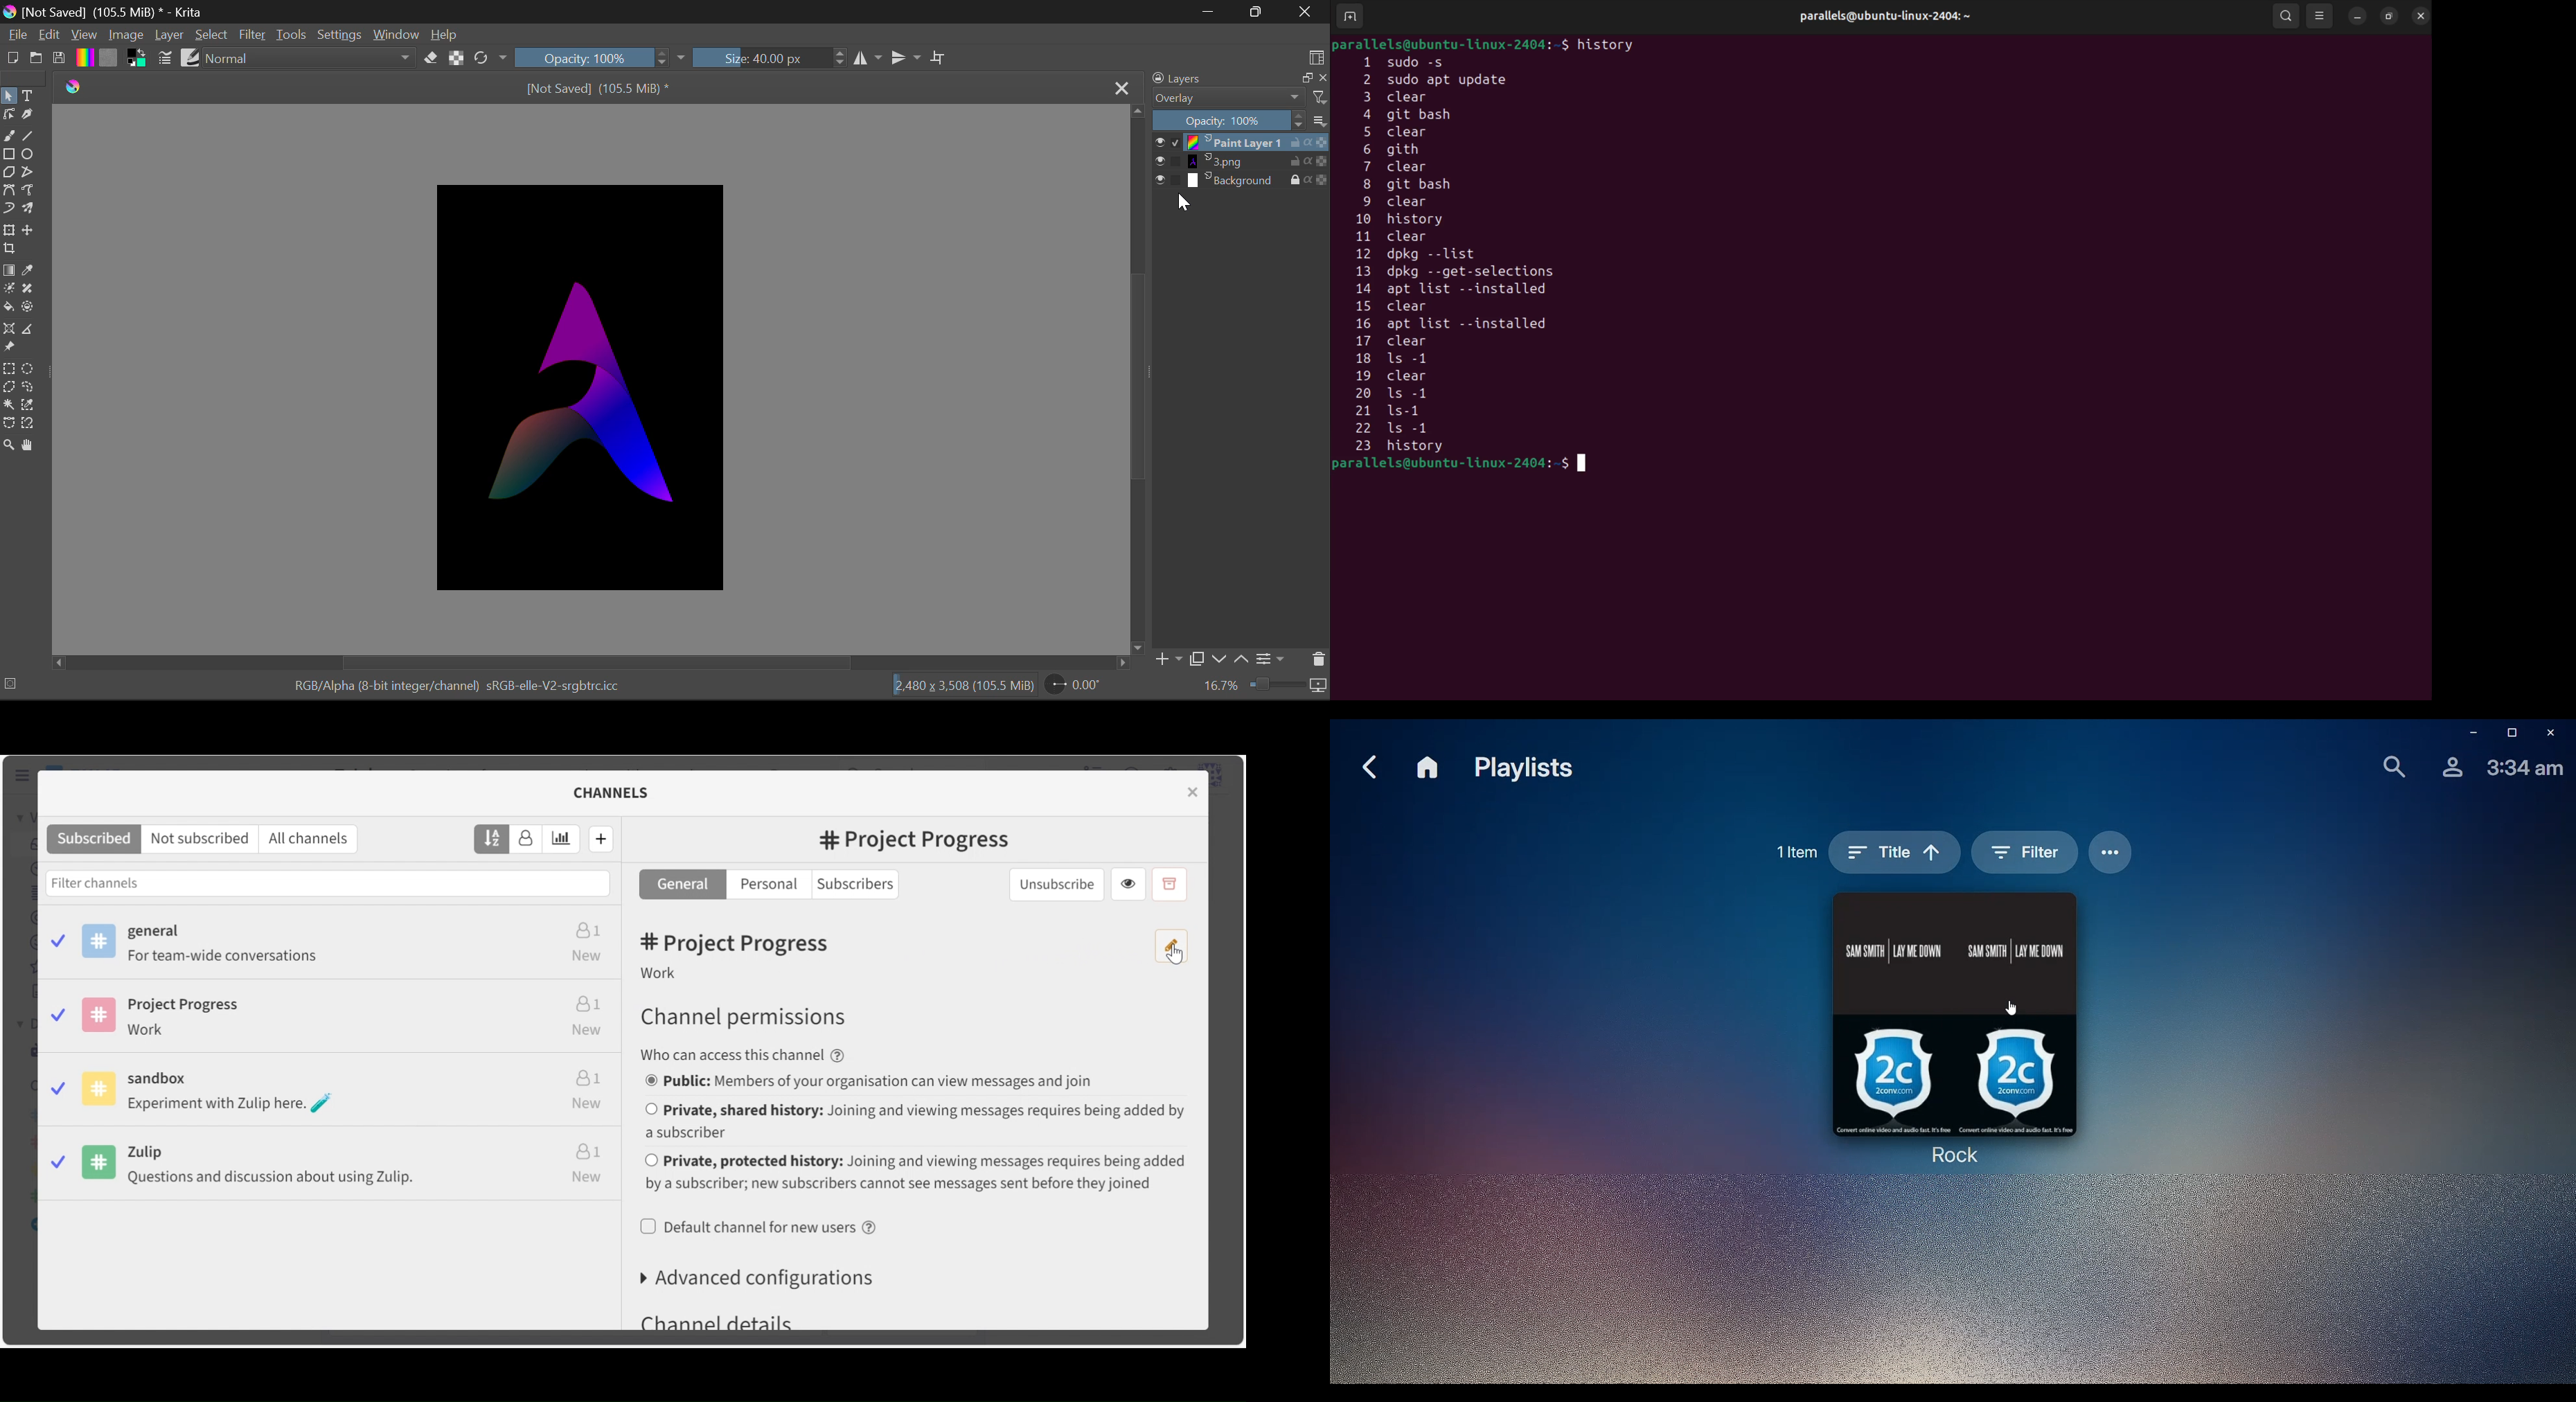 The height and width of the screenshot is (1428, 2576). I want to click on 2 sudo apt update, so click(1443, 80).